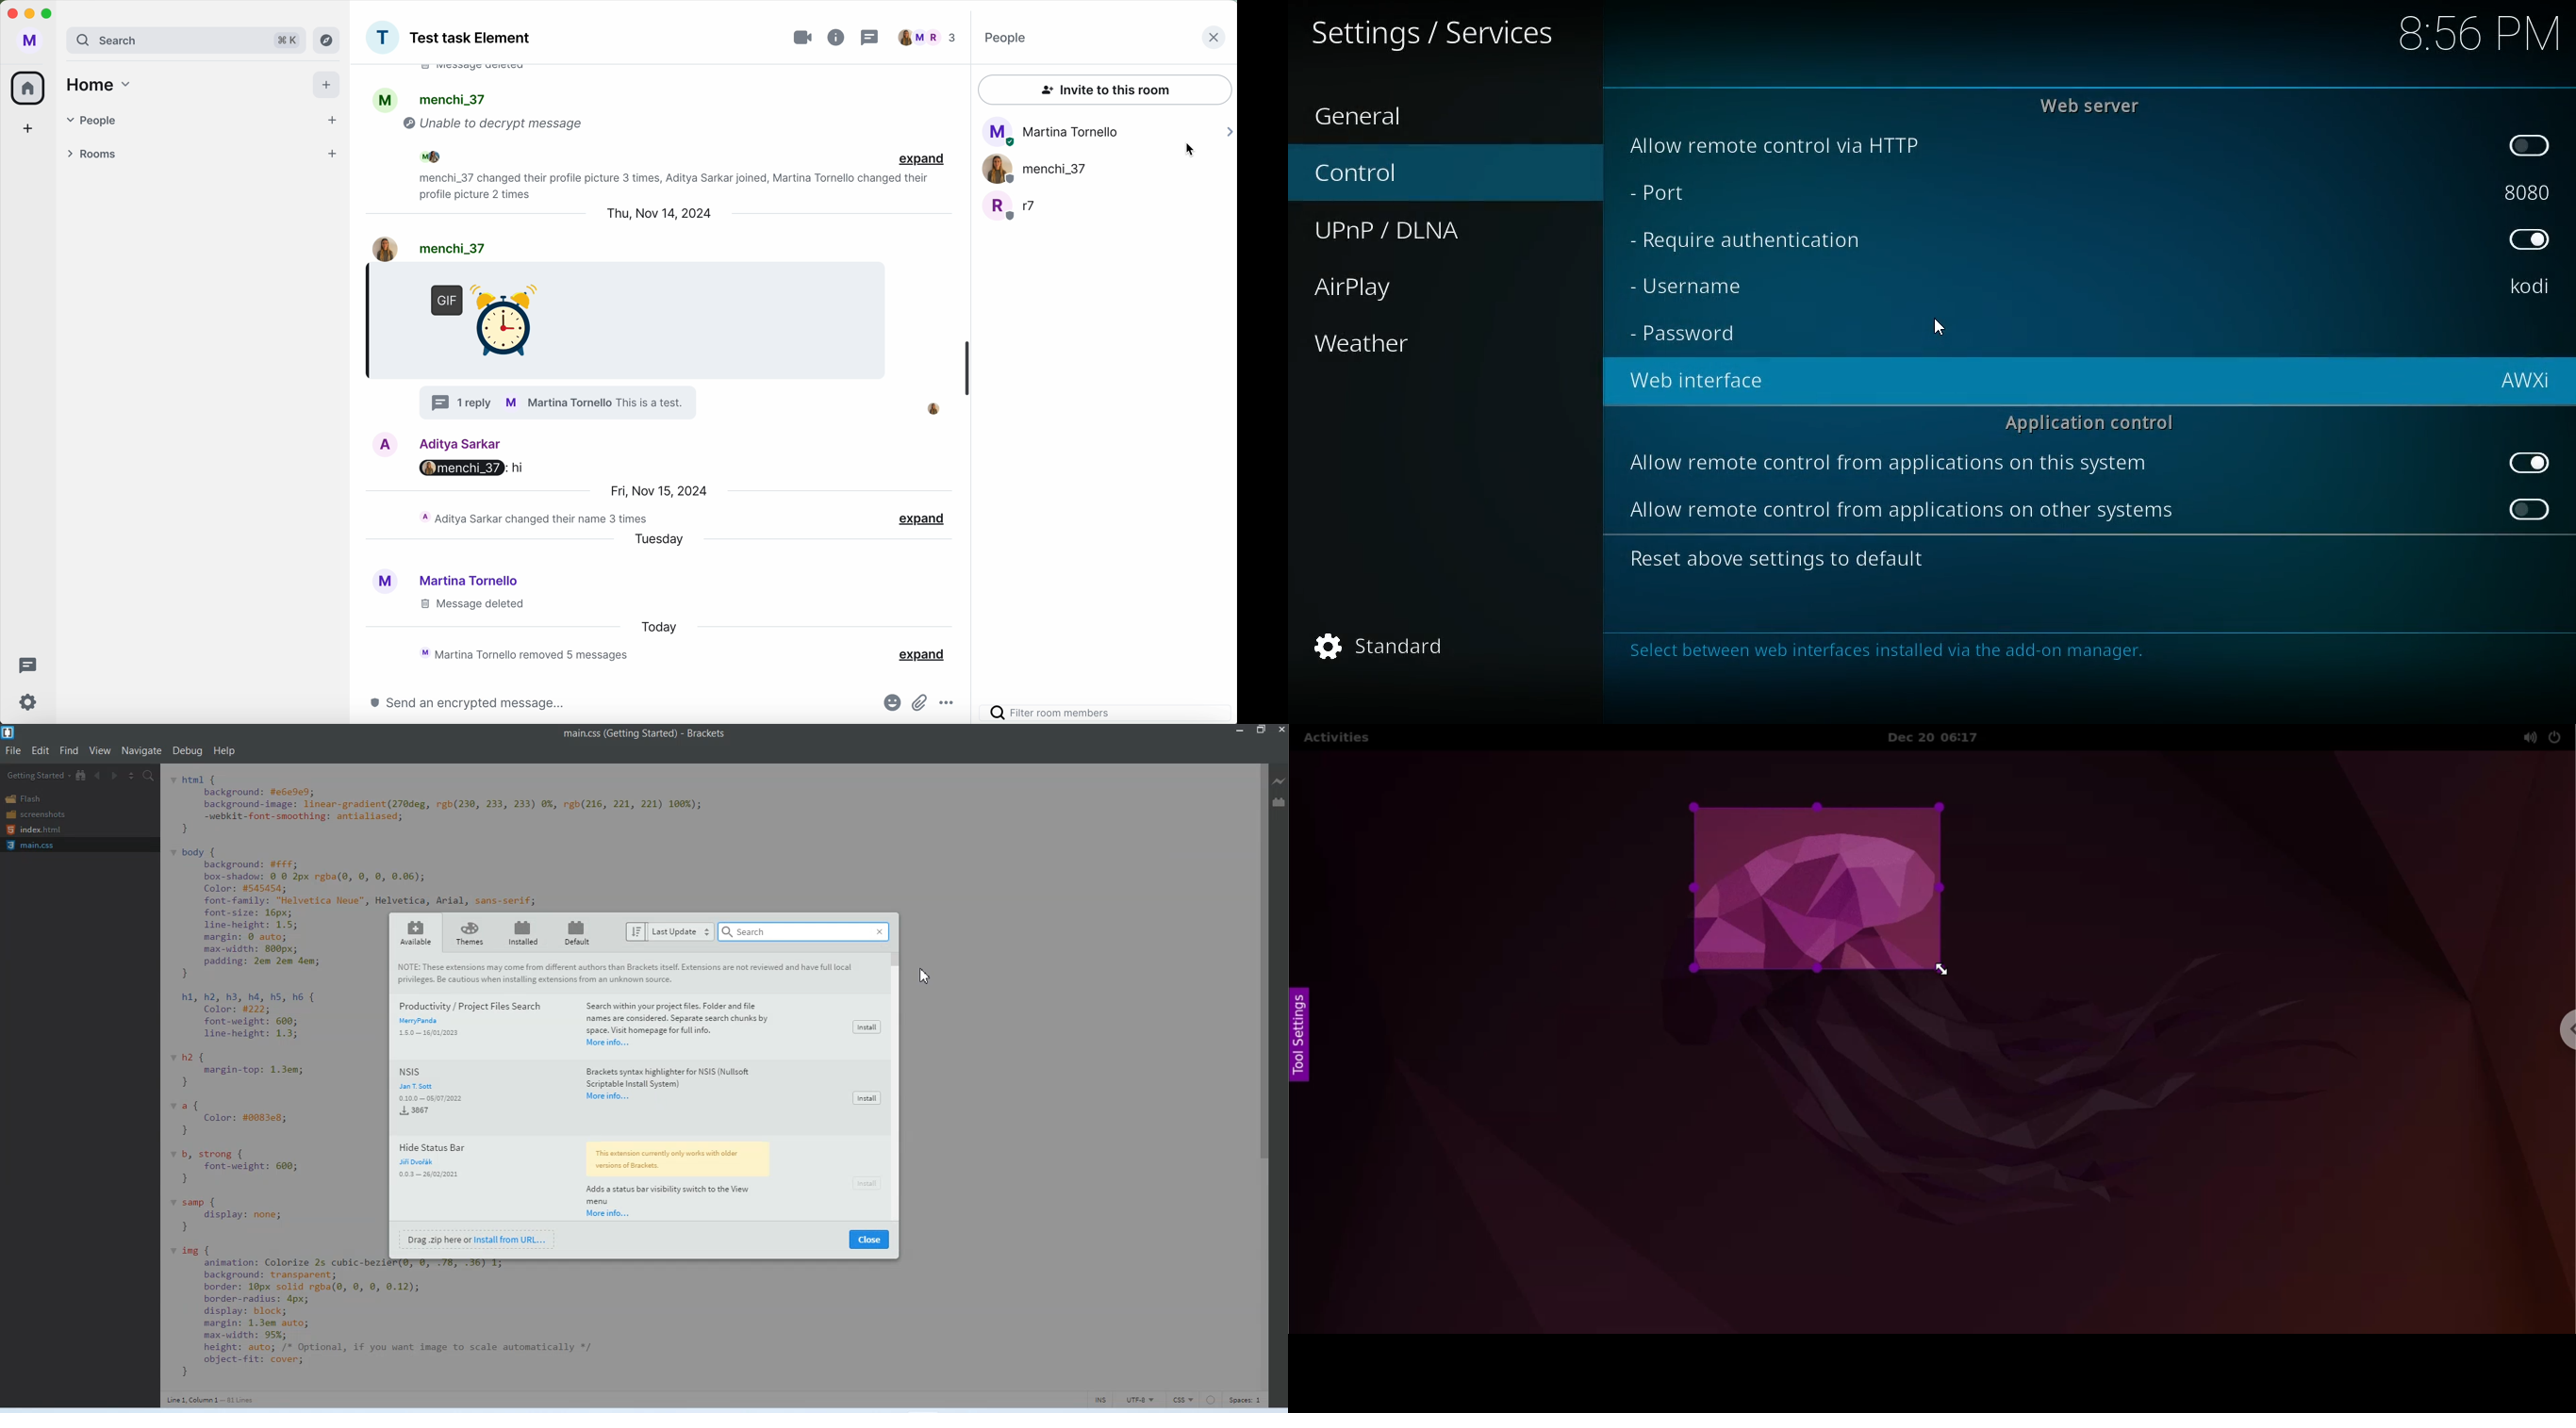  What do you see at coordinates (2524, 383) in the screenshot?
I see `web interface` at bounding box center [2524, 383].